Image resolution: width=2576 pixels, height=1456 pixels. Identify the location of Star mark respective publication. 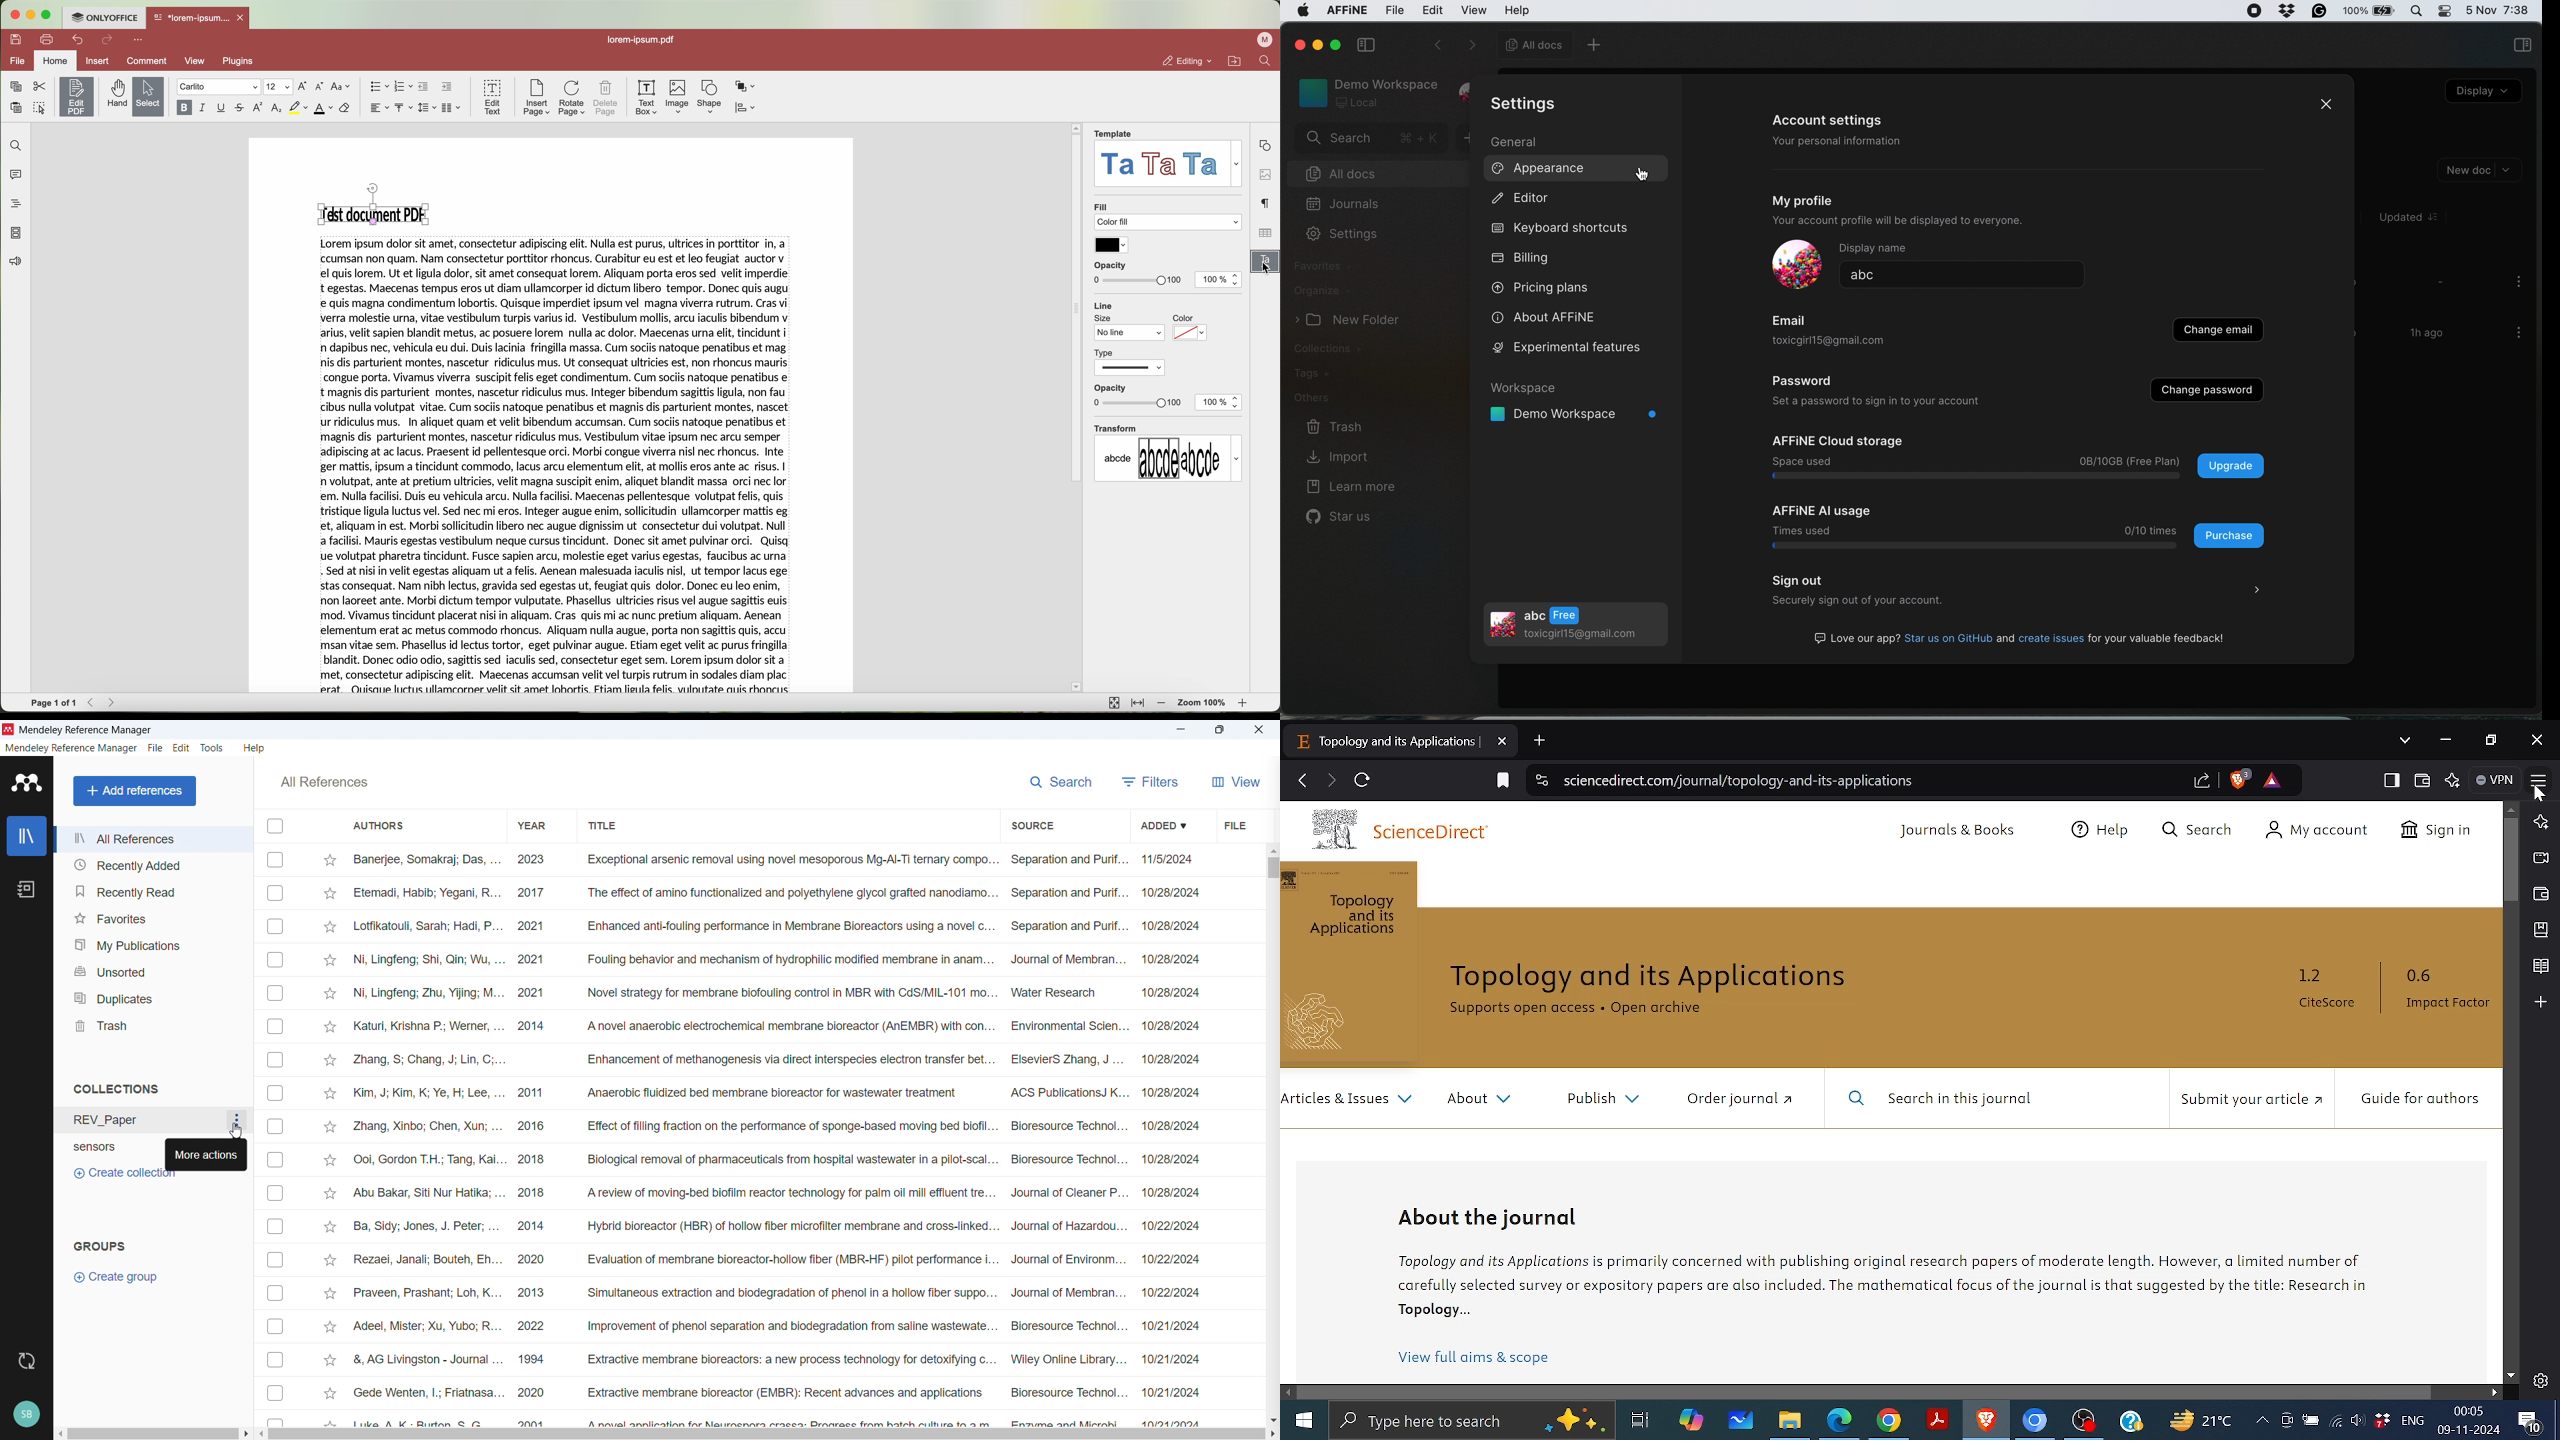
(331, 994).